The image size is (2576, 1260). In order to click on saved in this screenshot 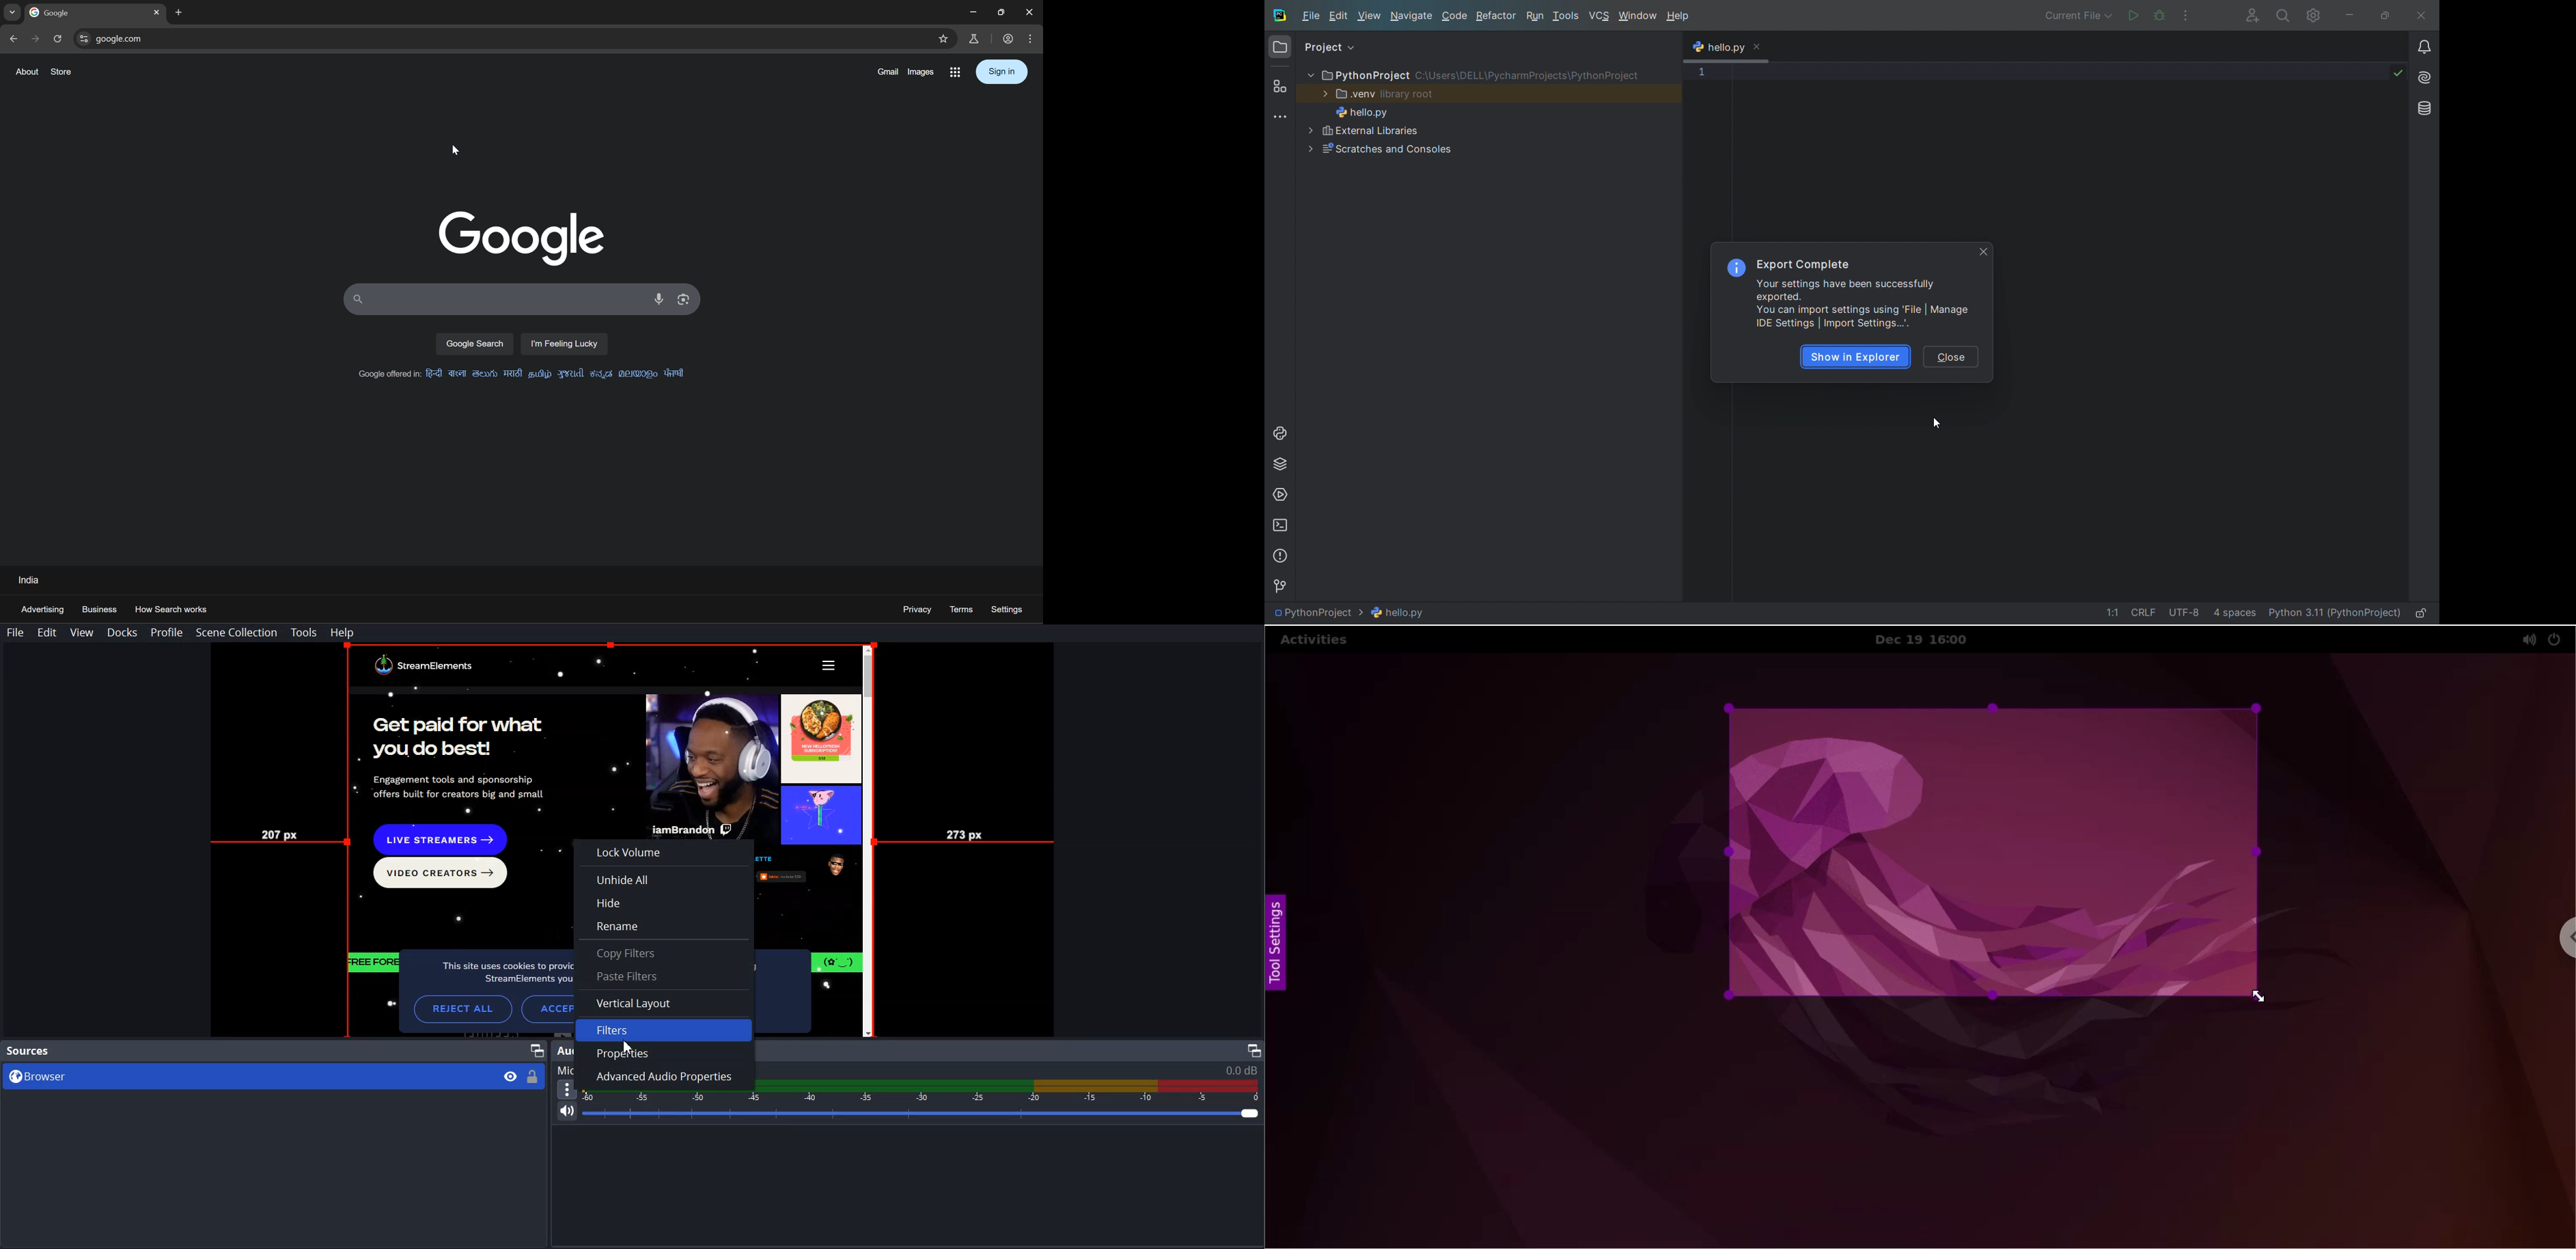, I will do `click(2398, 72)`.